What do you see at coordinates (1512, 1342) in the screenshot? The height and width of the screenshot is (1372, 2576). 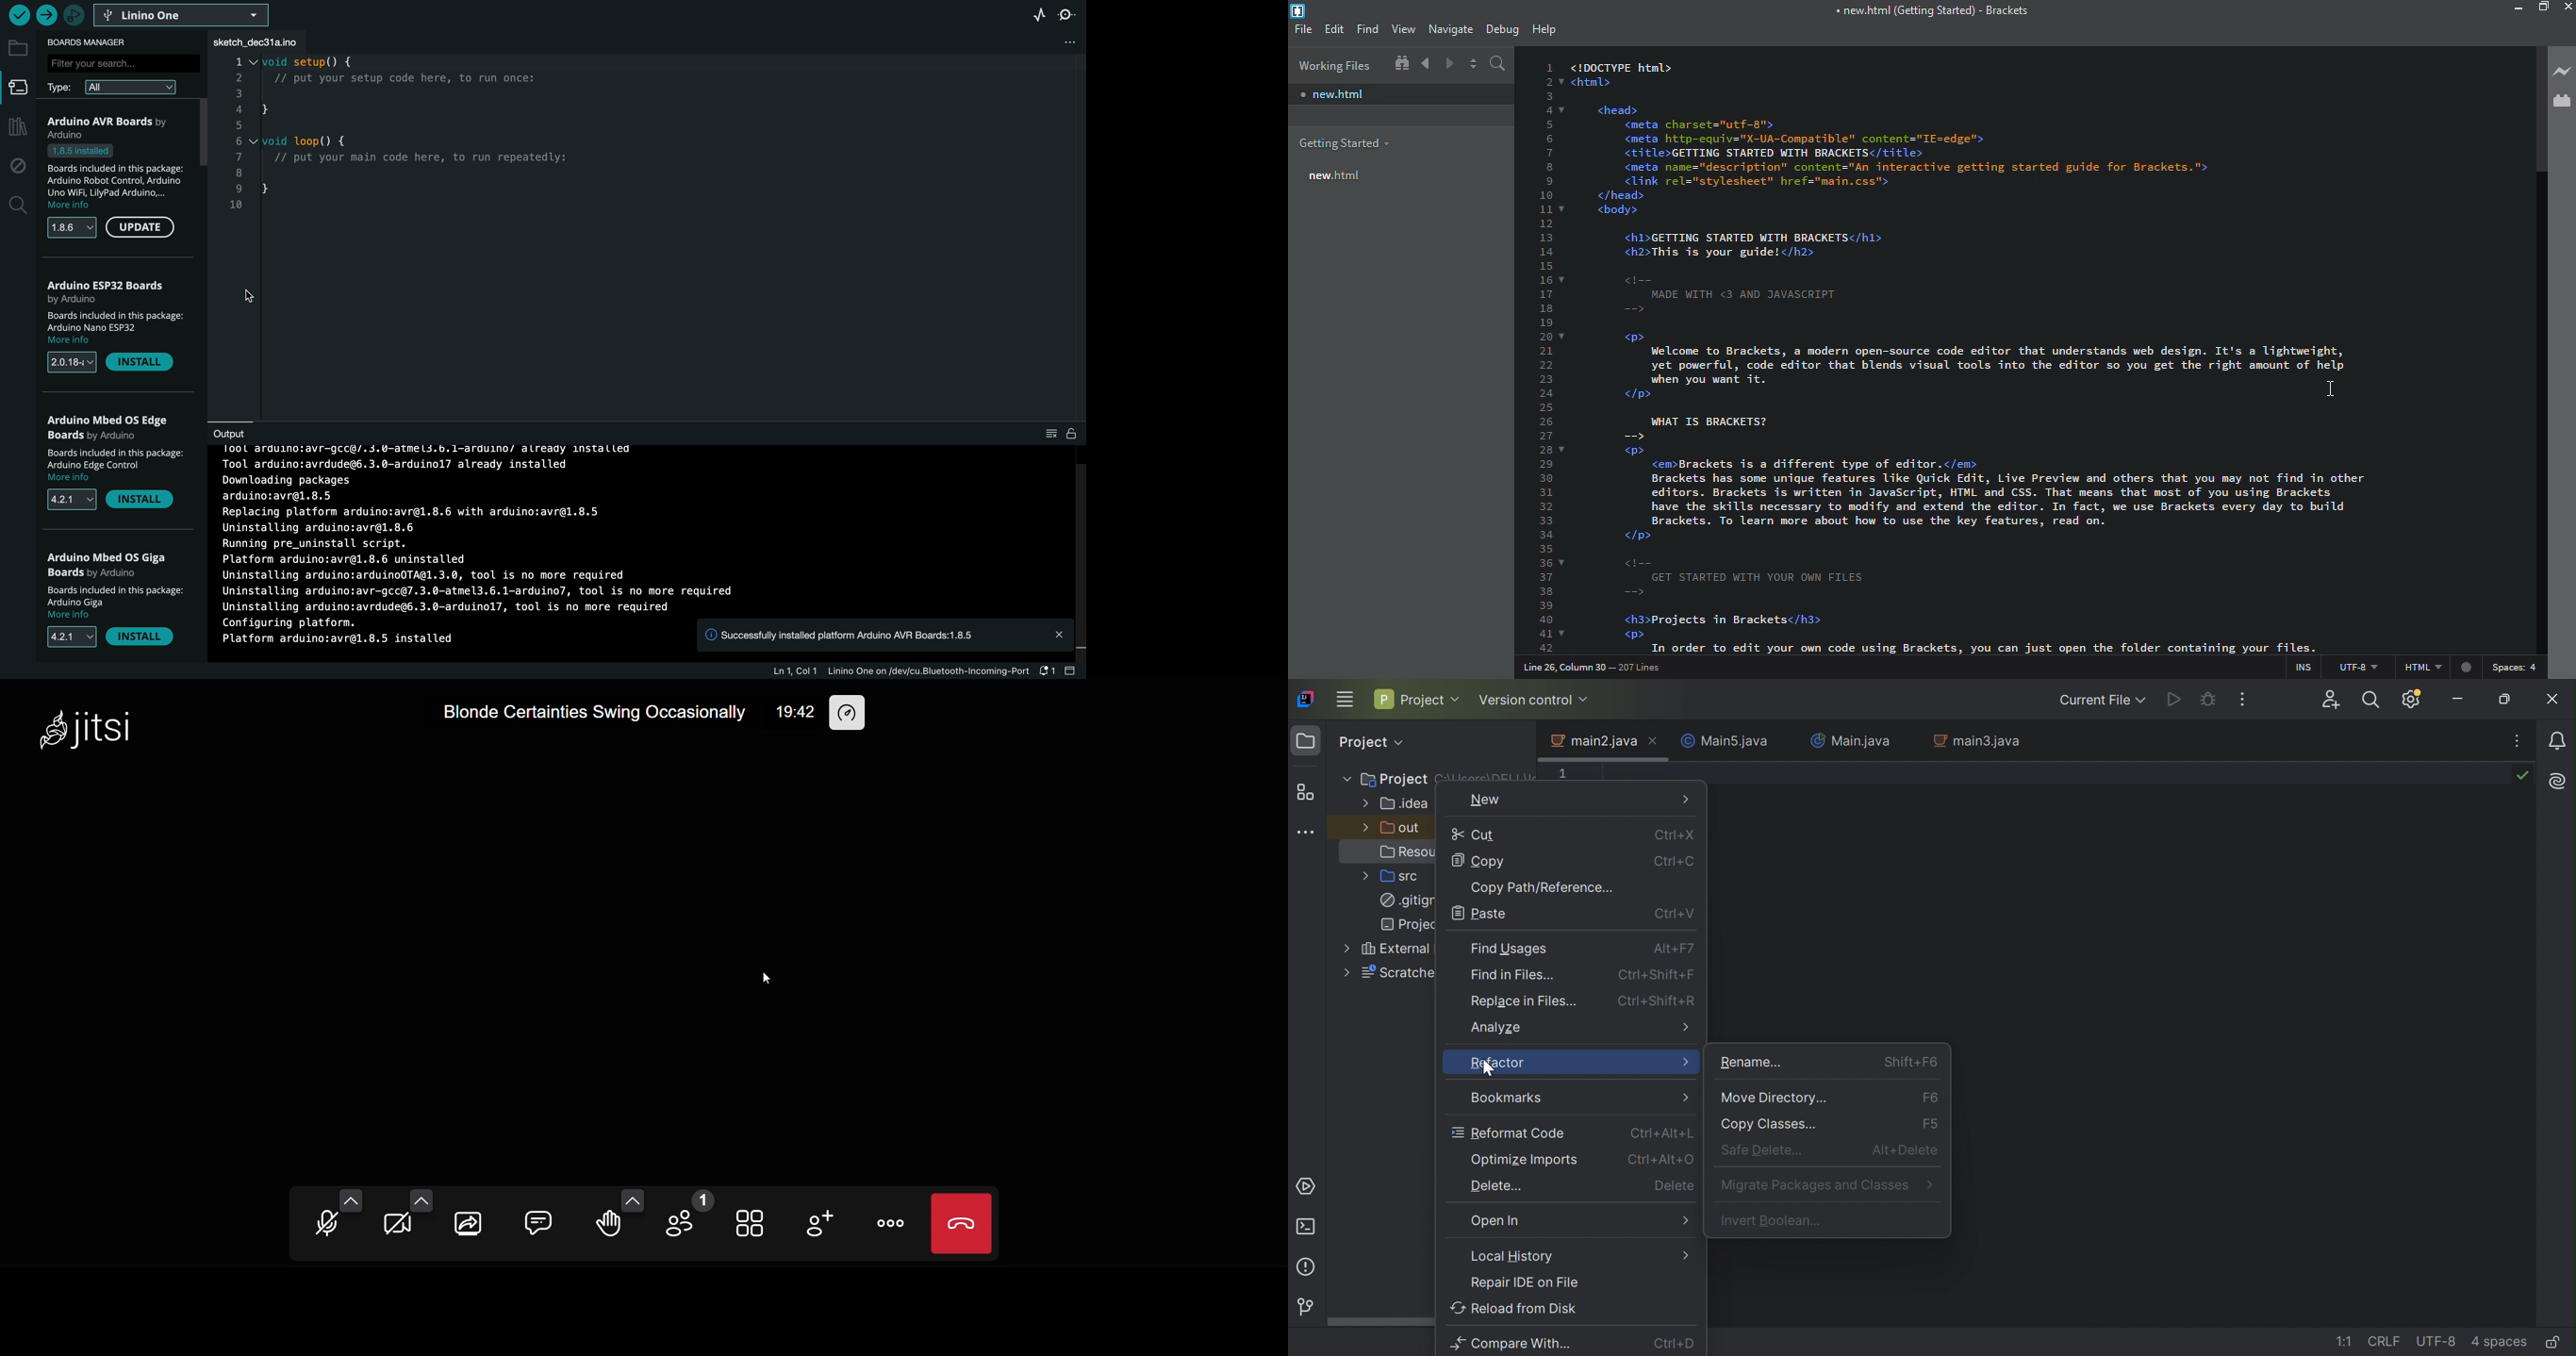 I see `Compare with...` at bounding box center [1512, 1342].